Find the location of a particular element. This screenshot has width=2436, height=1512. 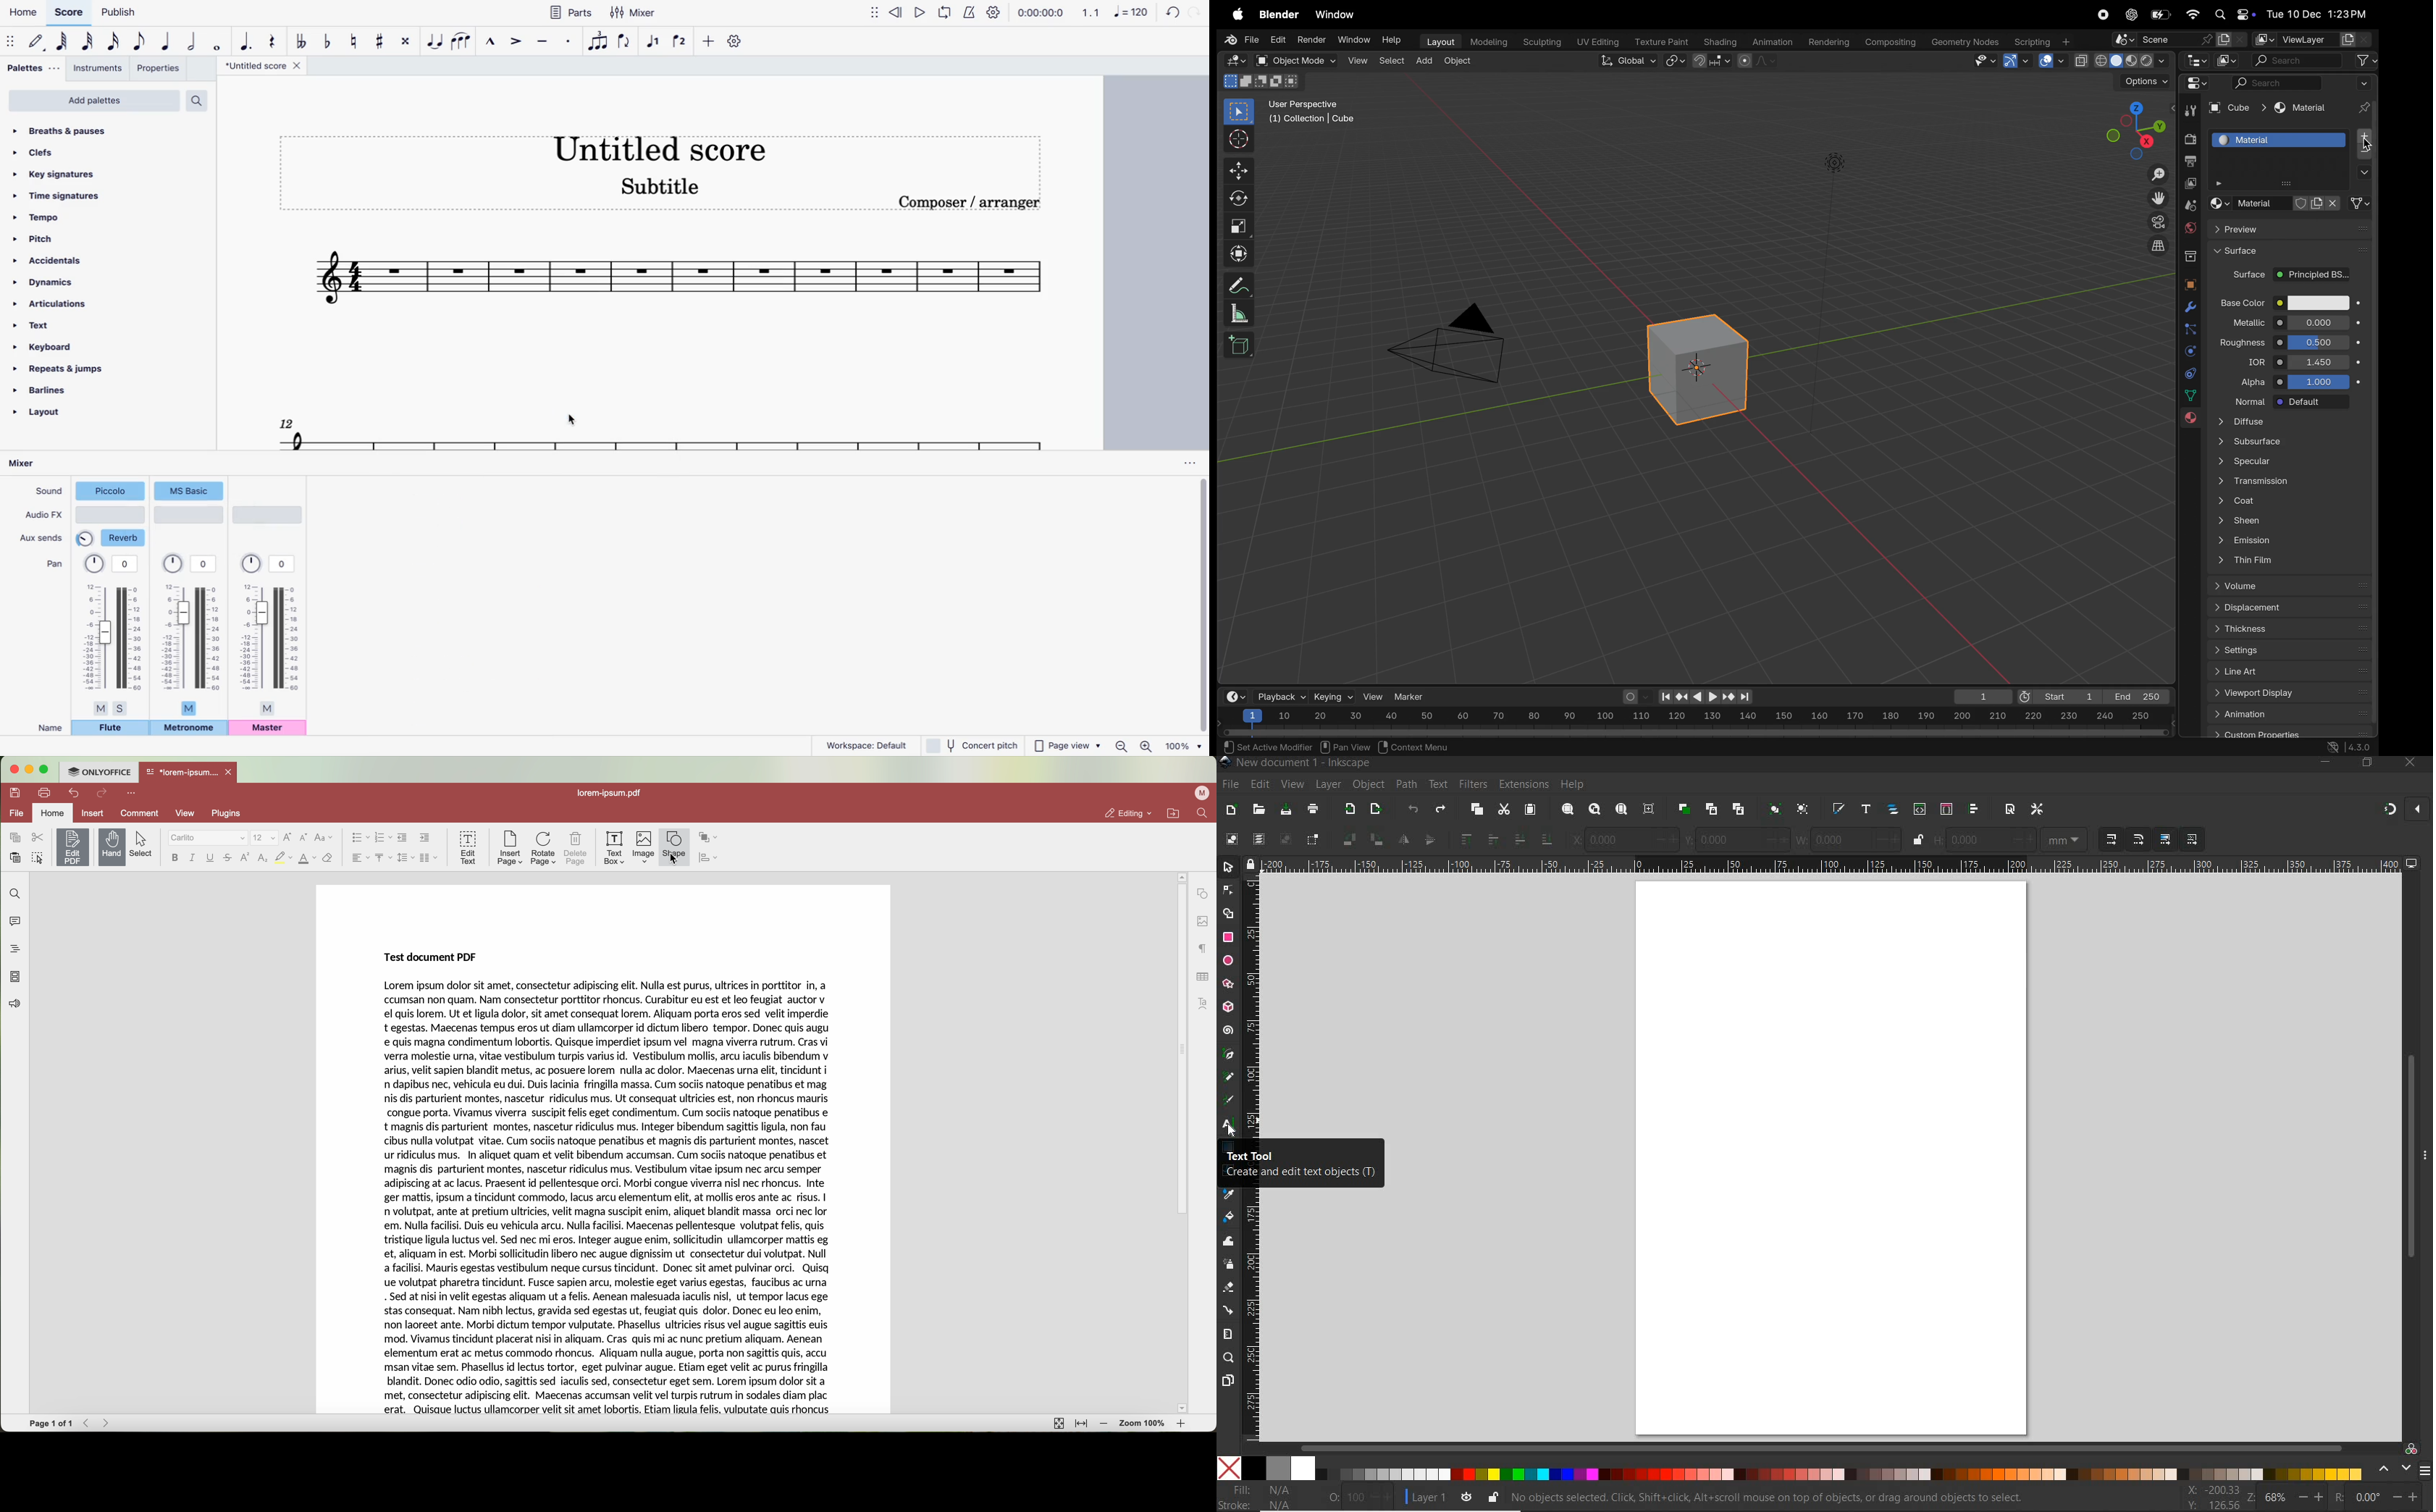

create clone is located at coordinates (1710, 810).